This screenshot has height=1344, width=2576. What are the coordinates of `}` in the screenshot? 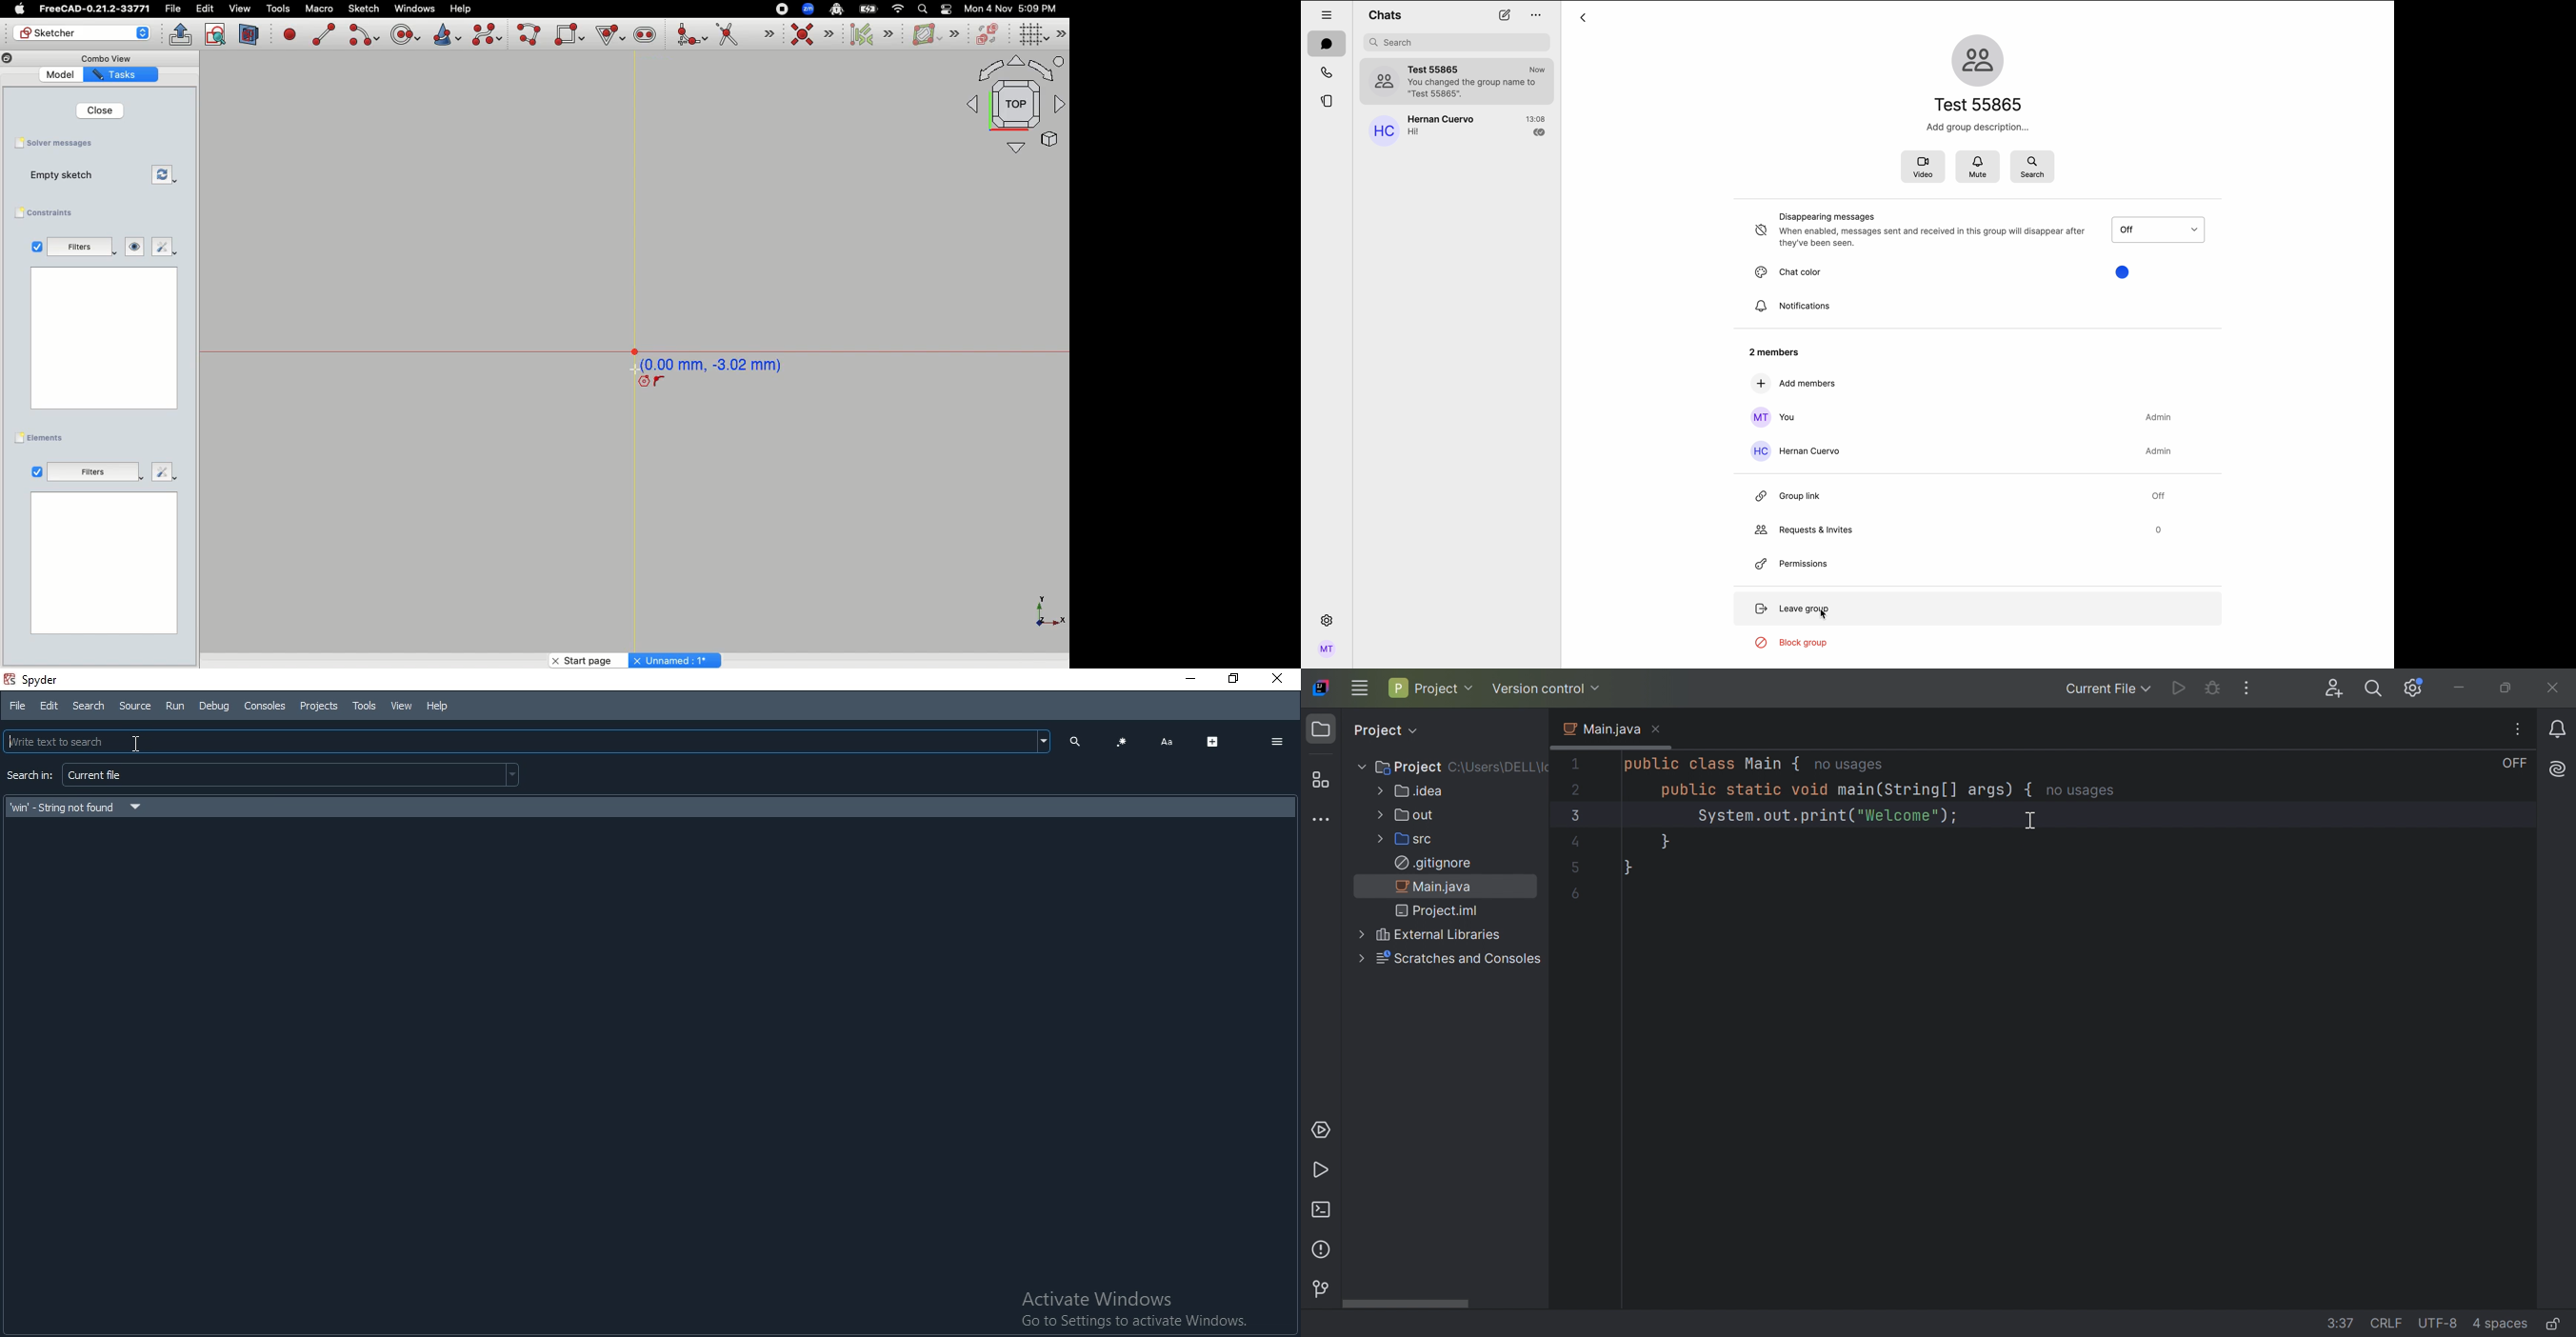 It's located at (1664, 842).